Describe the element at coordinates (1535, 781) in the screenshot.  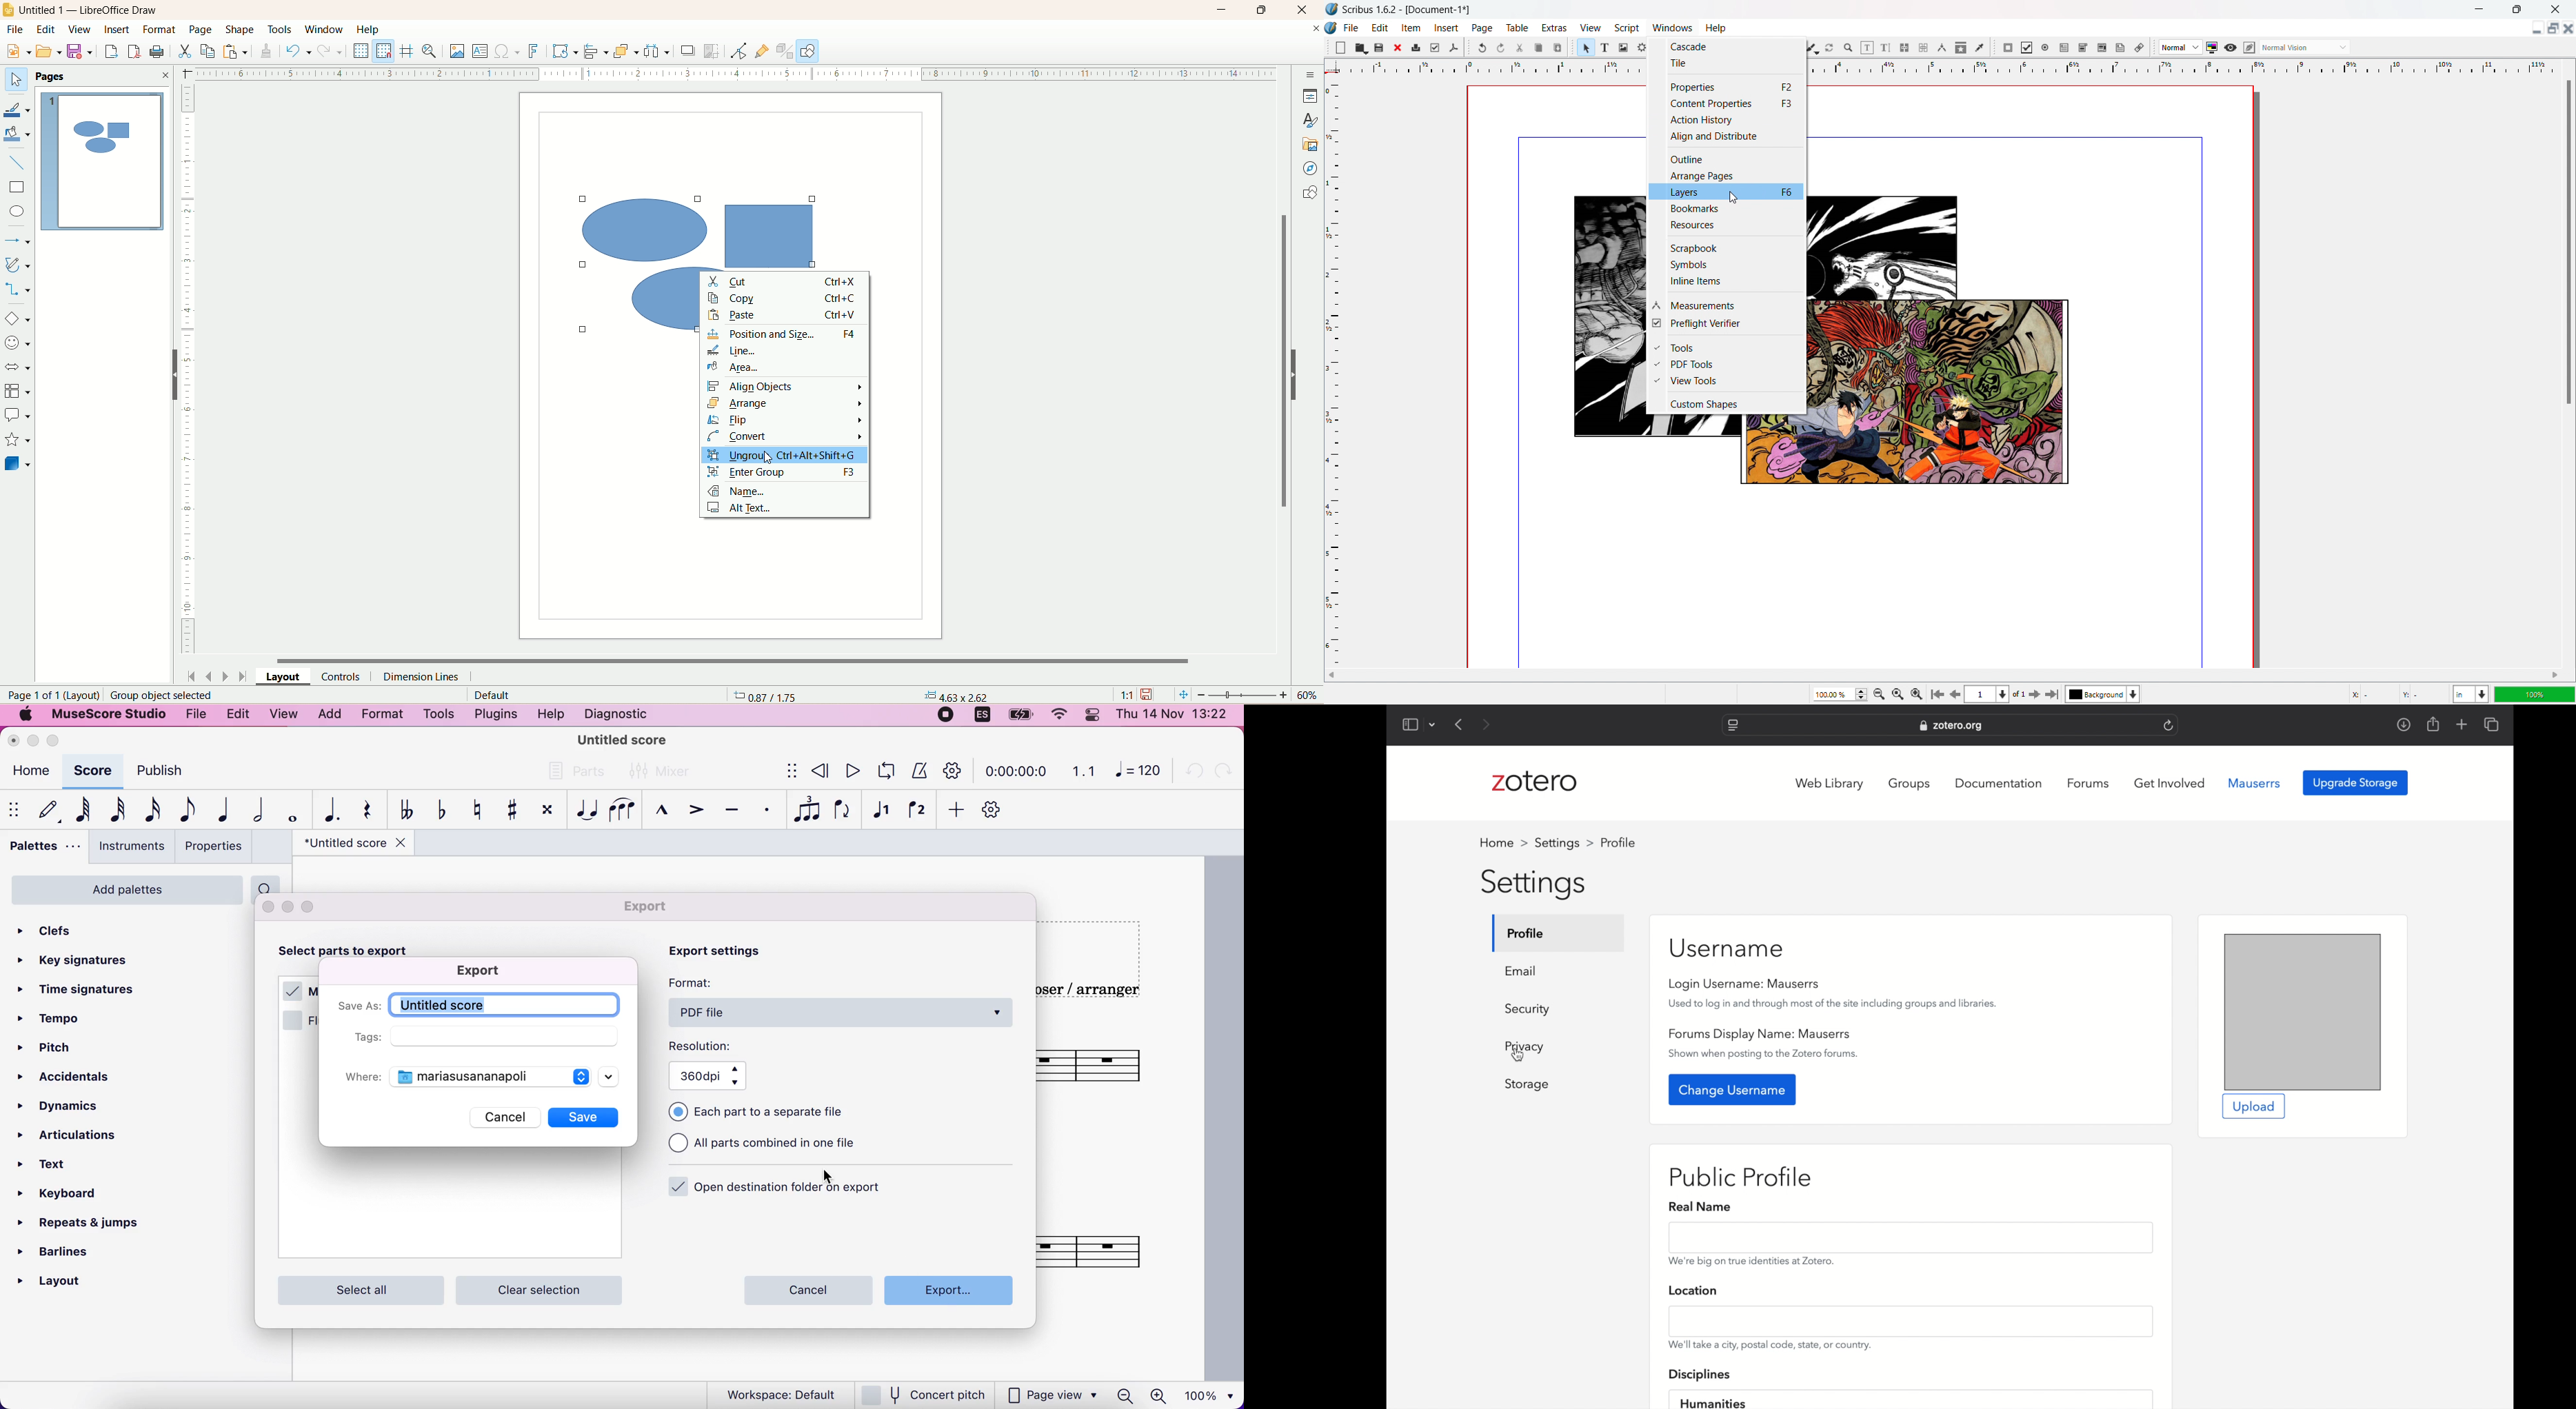
I see `zotero` at that location.